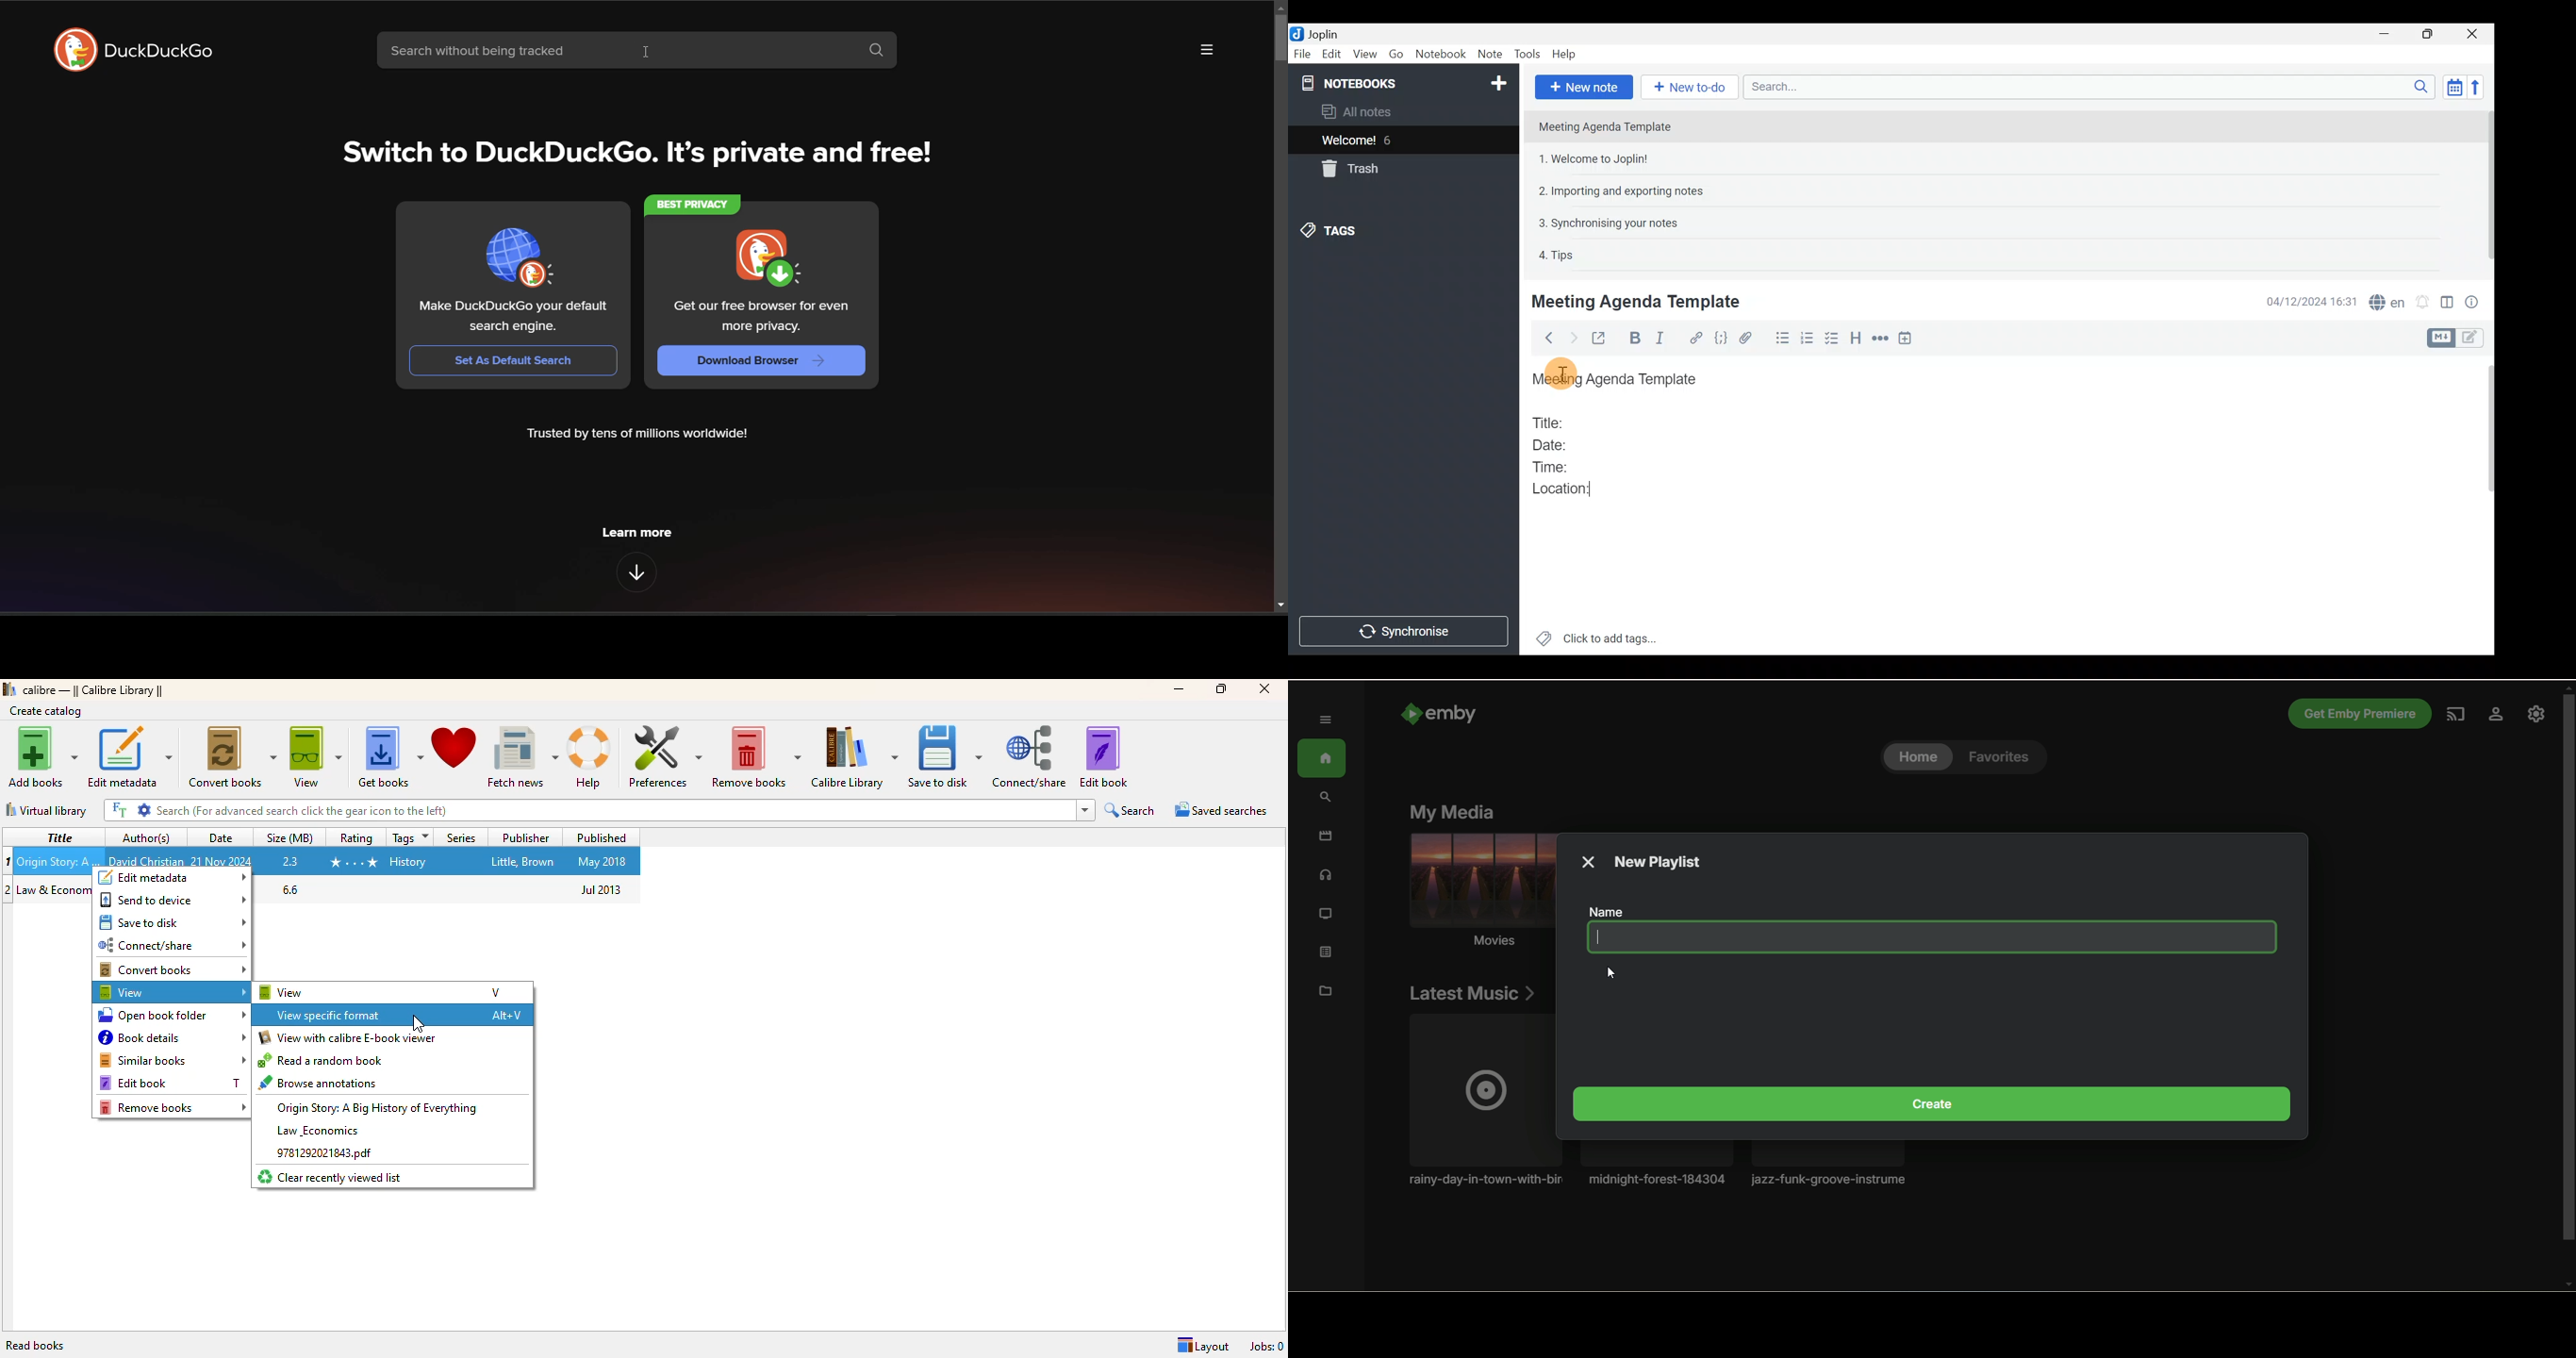  Describe the element at coordinates (1178, 689) in the screenshot. I see `minimize` at that location.